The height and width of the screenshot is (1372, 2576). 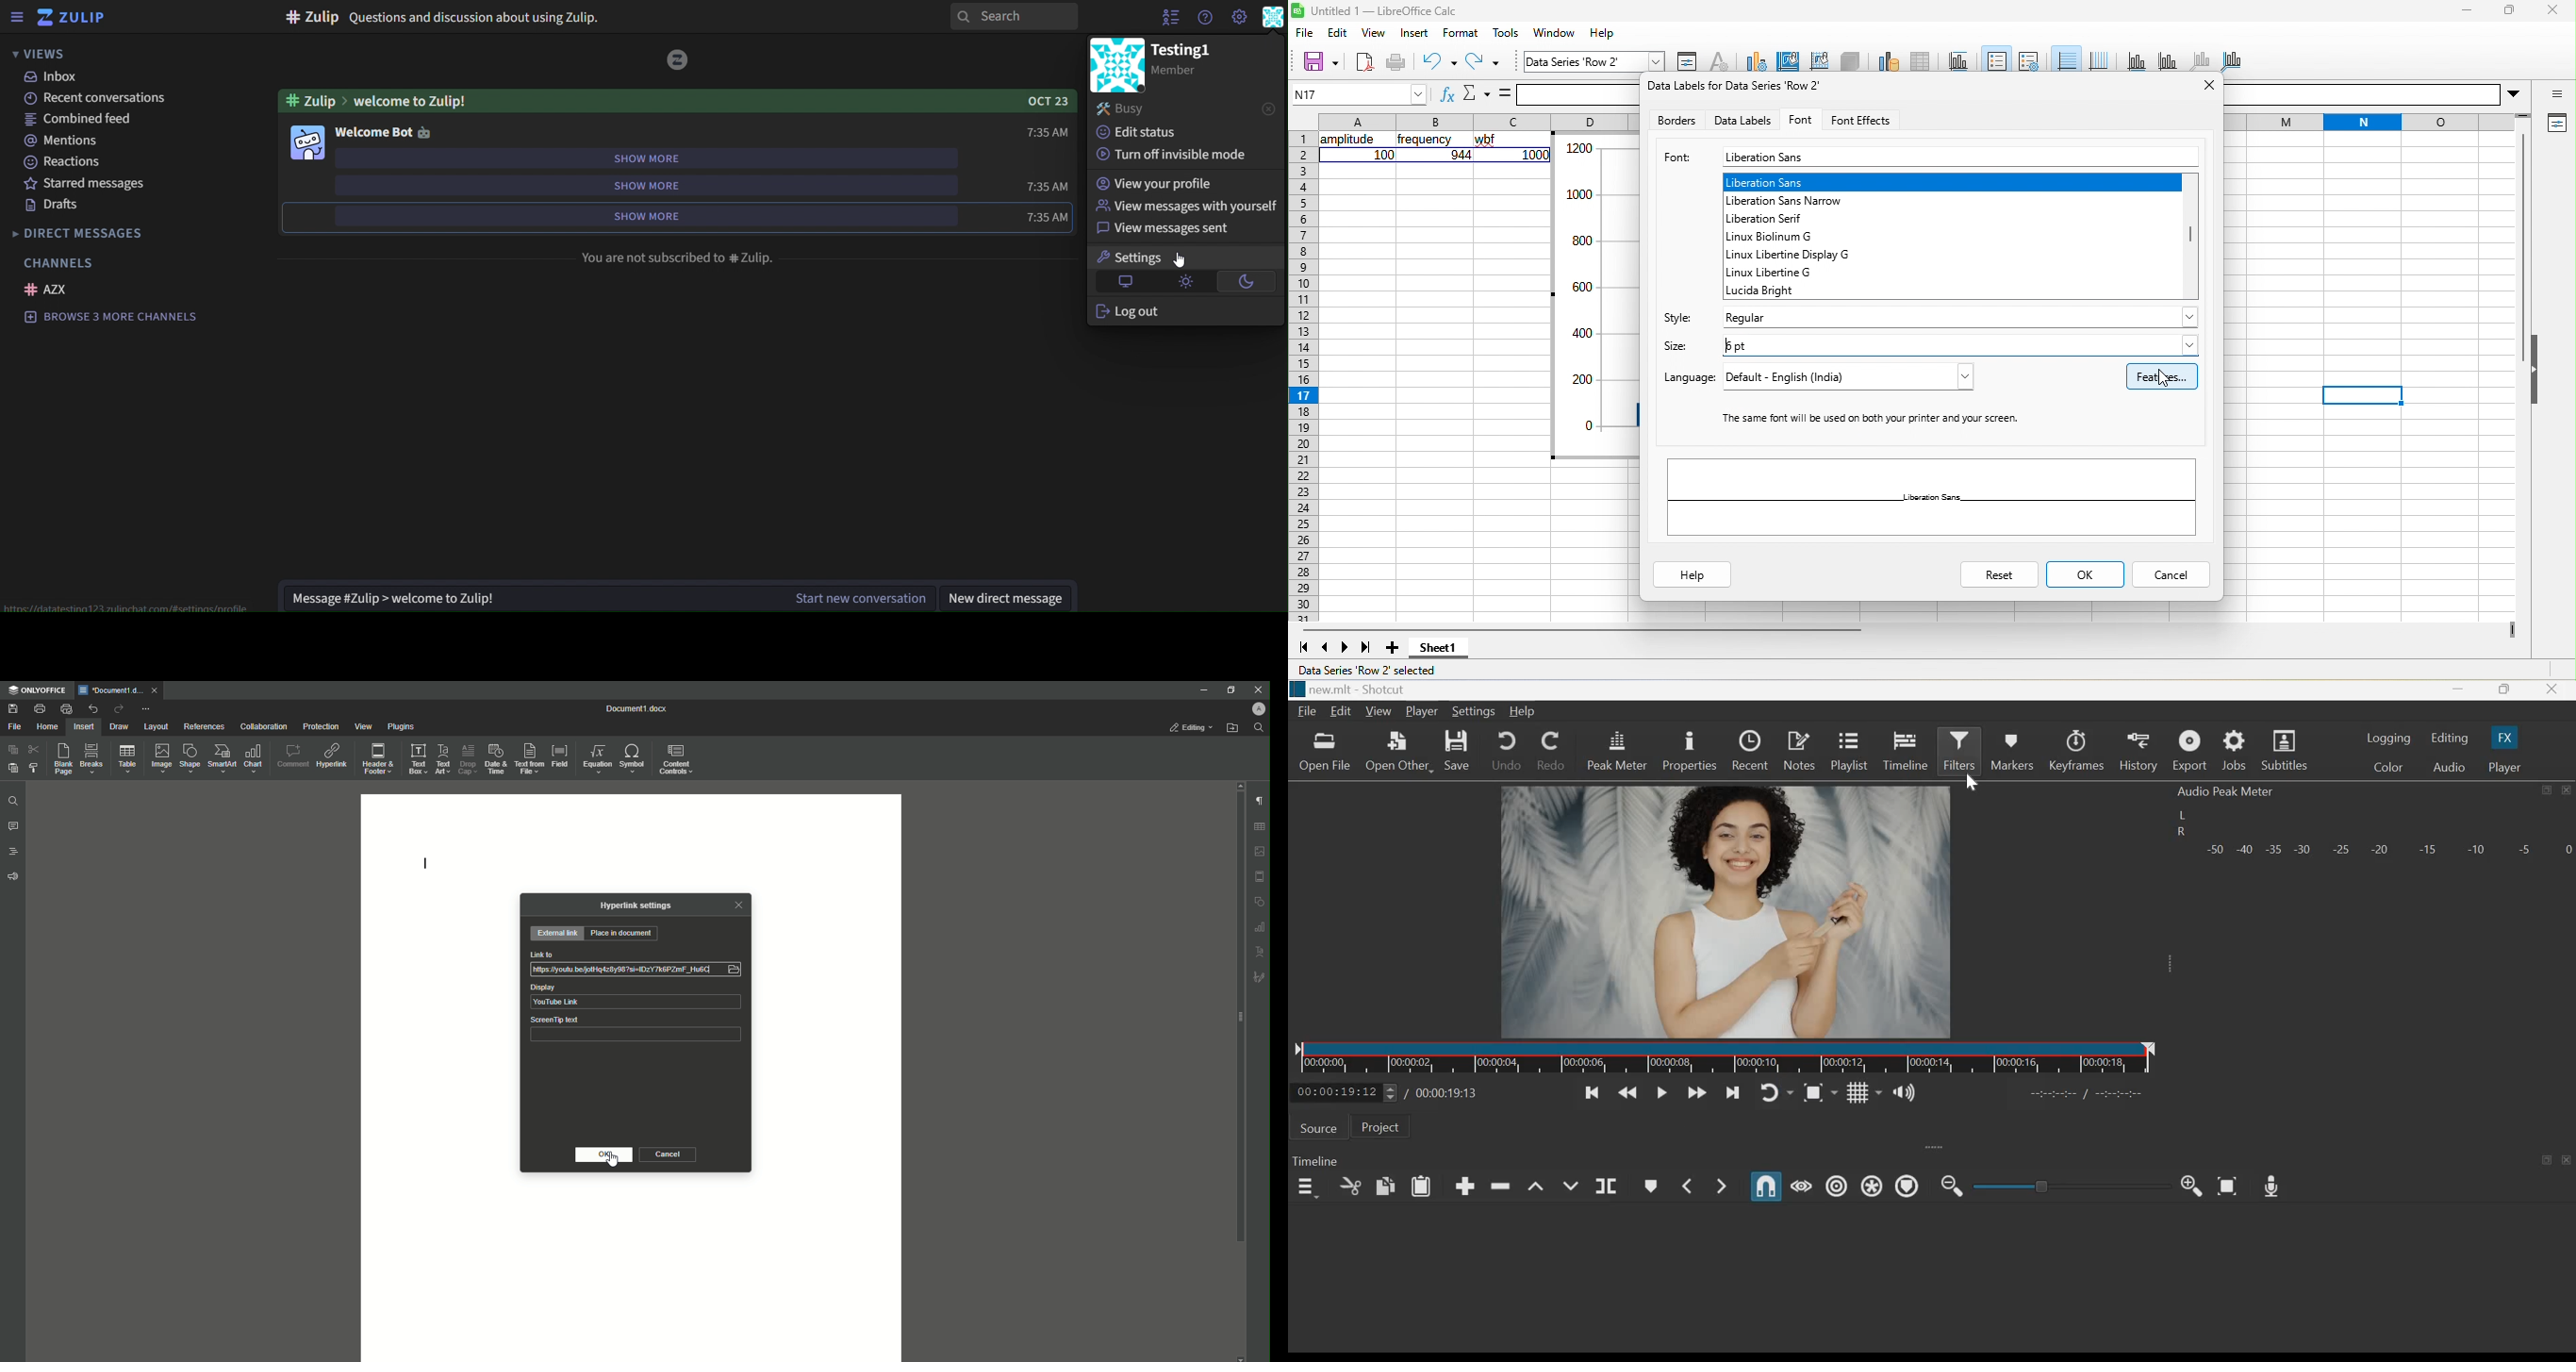 I want to click on 944, so click(x=1460, y=155).